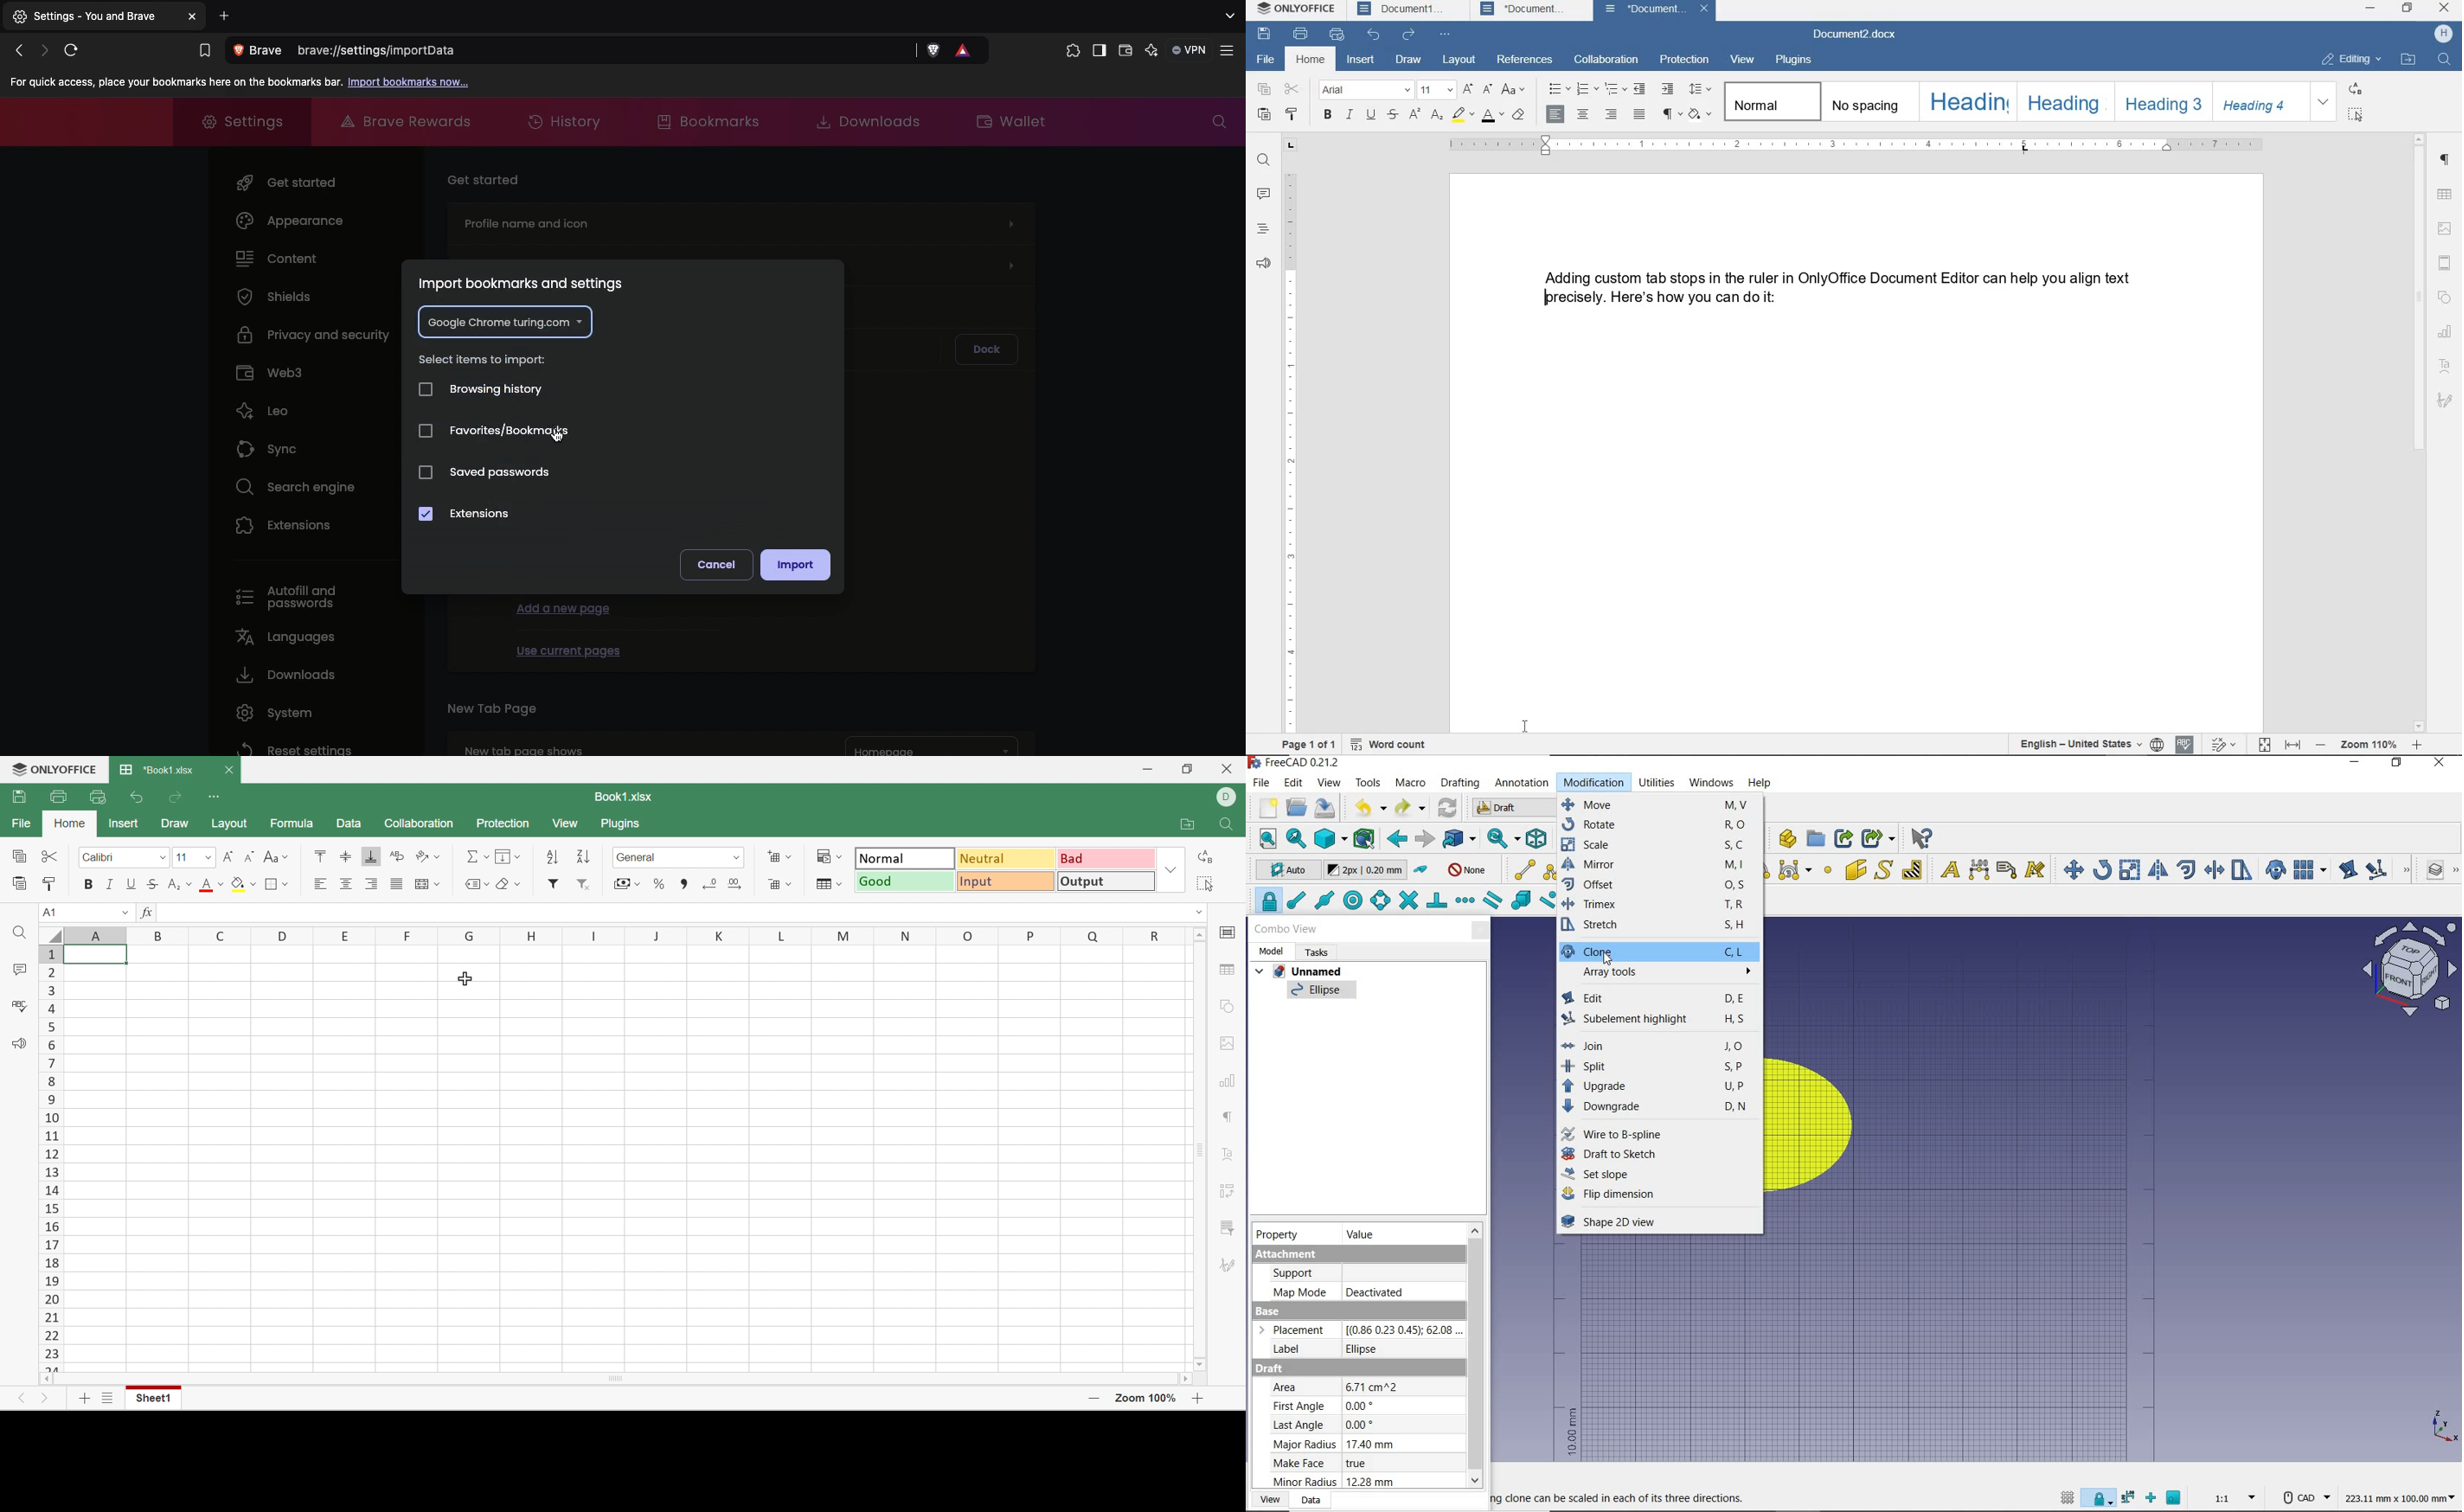 This screenshot has width=2464, height=1512. What do you see at coordinates (1661, 825) in the screenshot?
I see `rotate` at bounding box center [1661, 825].